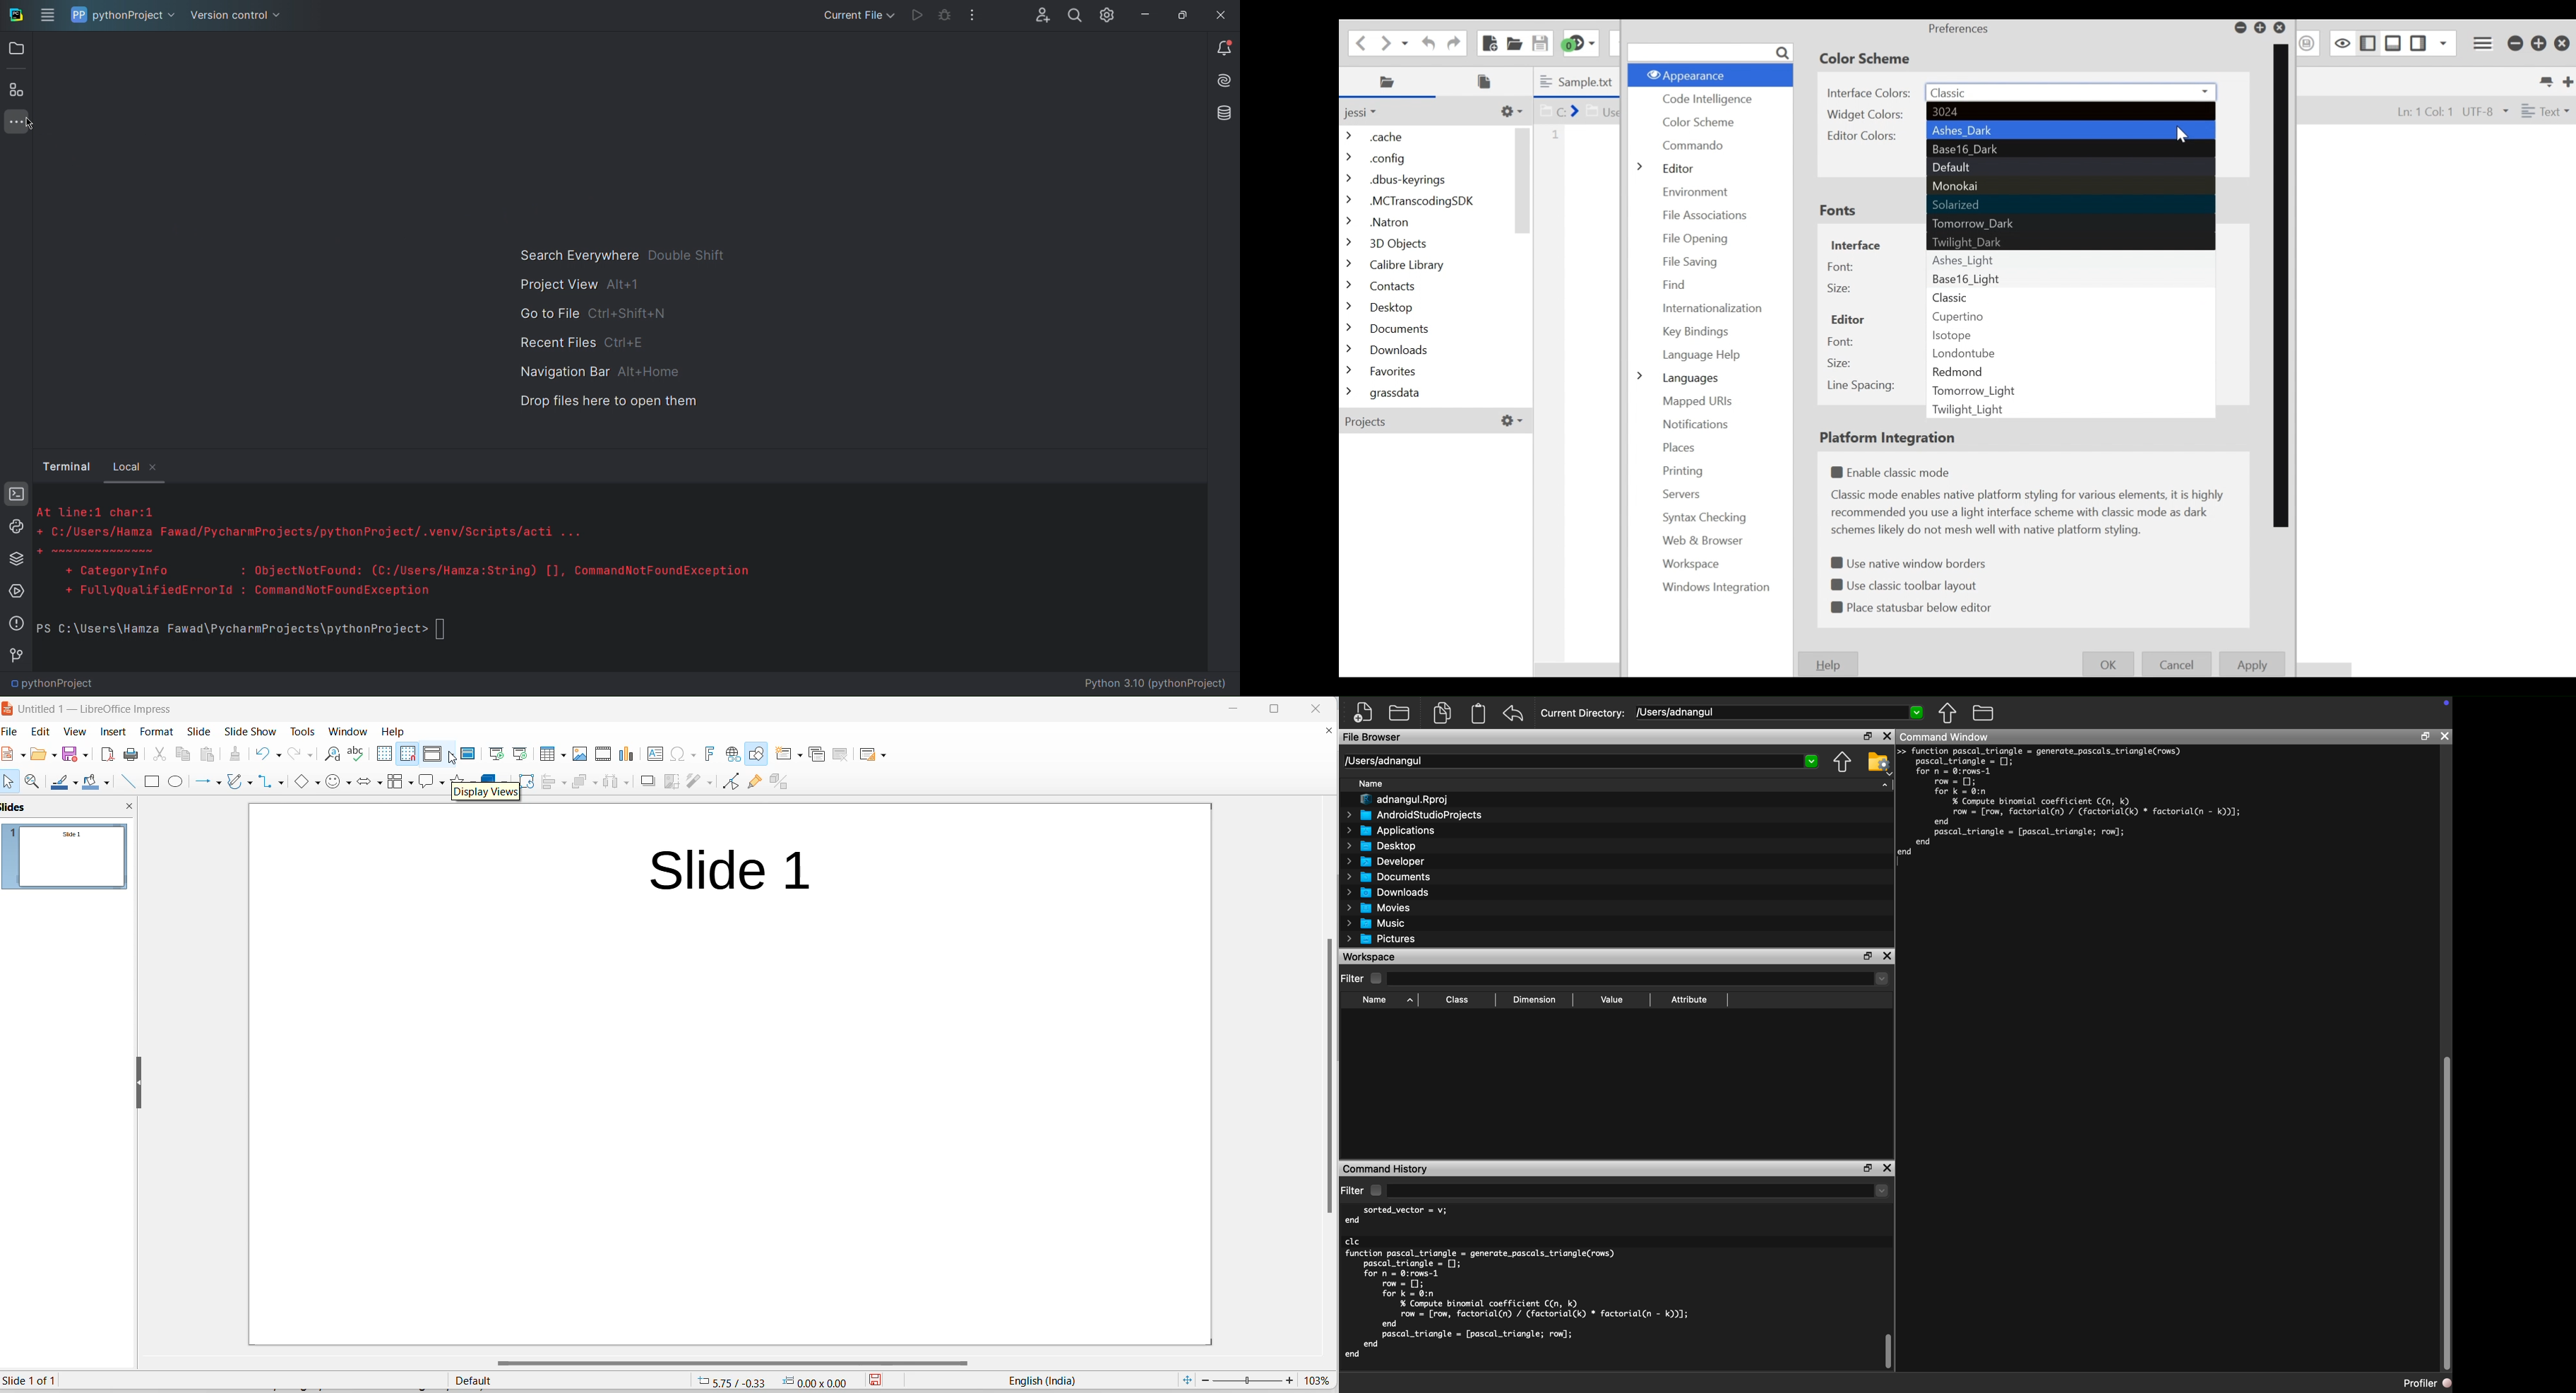 The width and height of the screenshot is (2576, 1400). Describe the element at coordinates (16, 495) in the screenshot. I see `Terminal` at that location.